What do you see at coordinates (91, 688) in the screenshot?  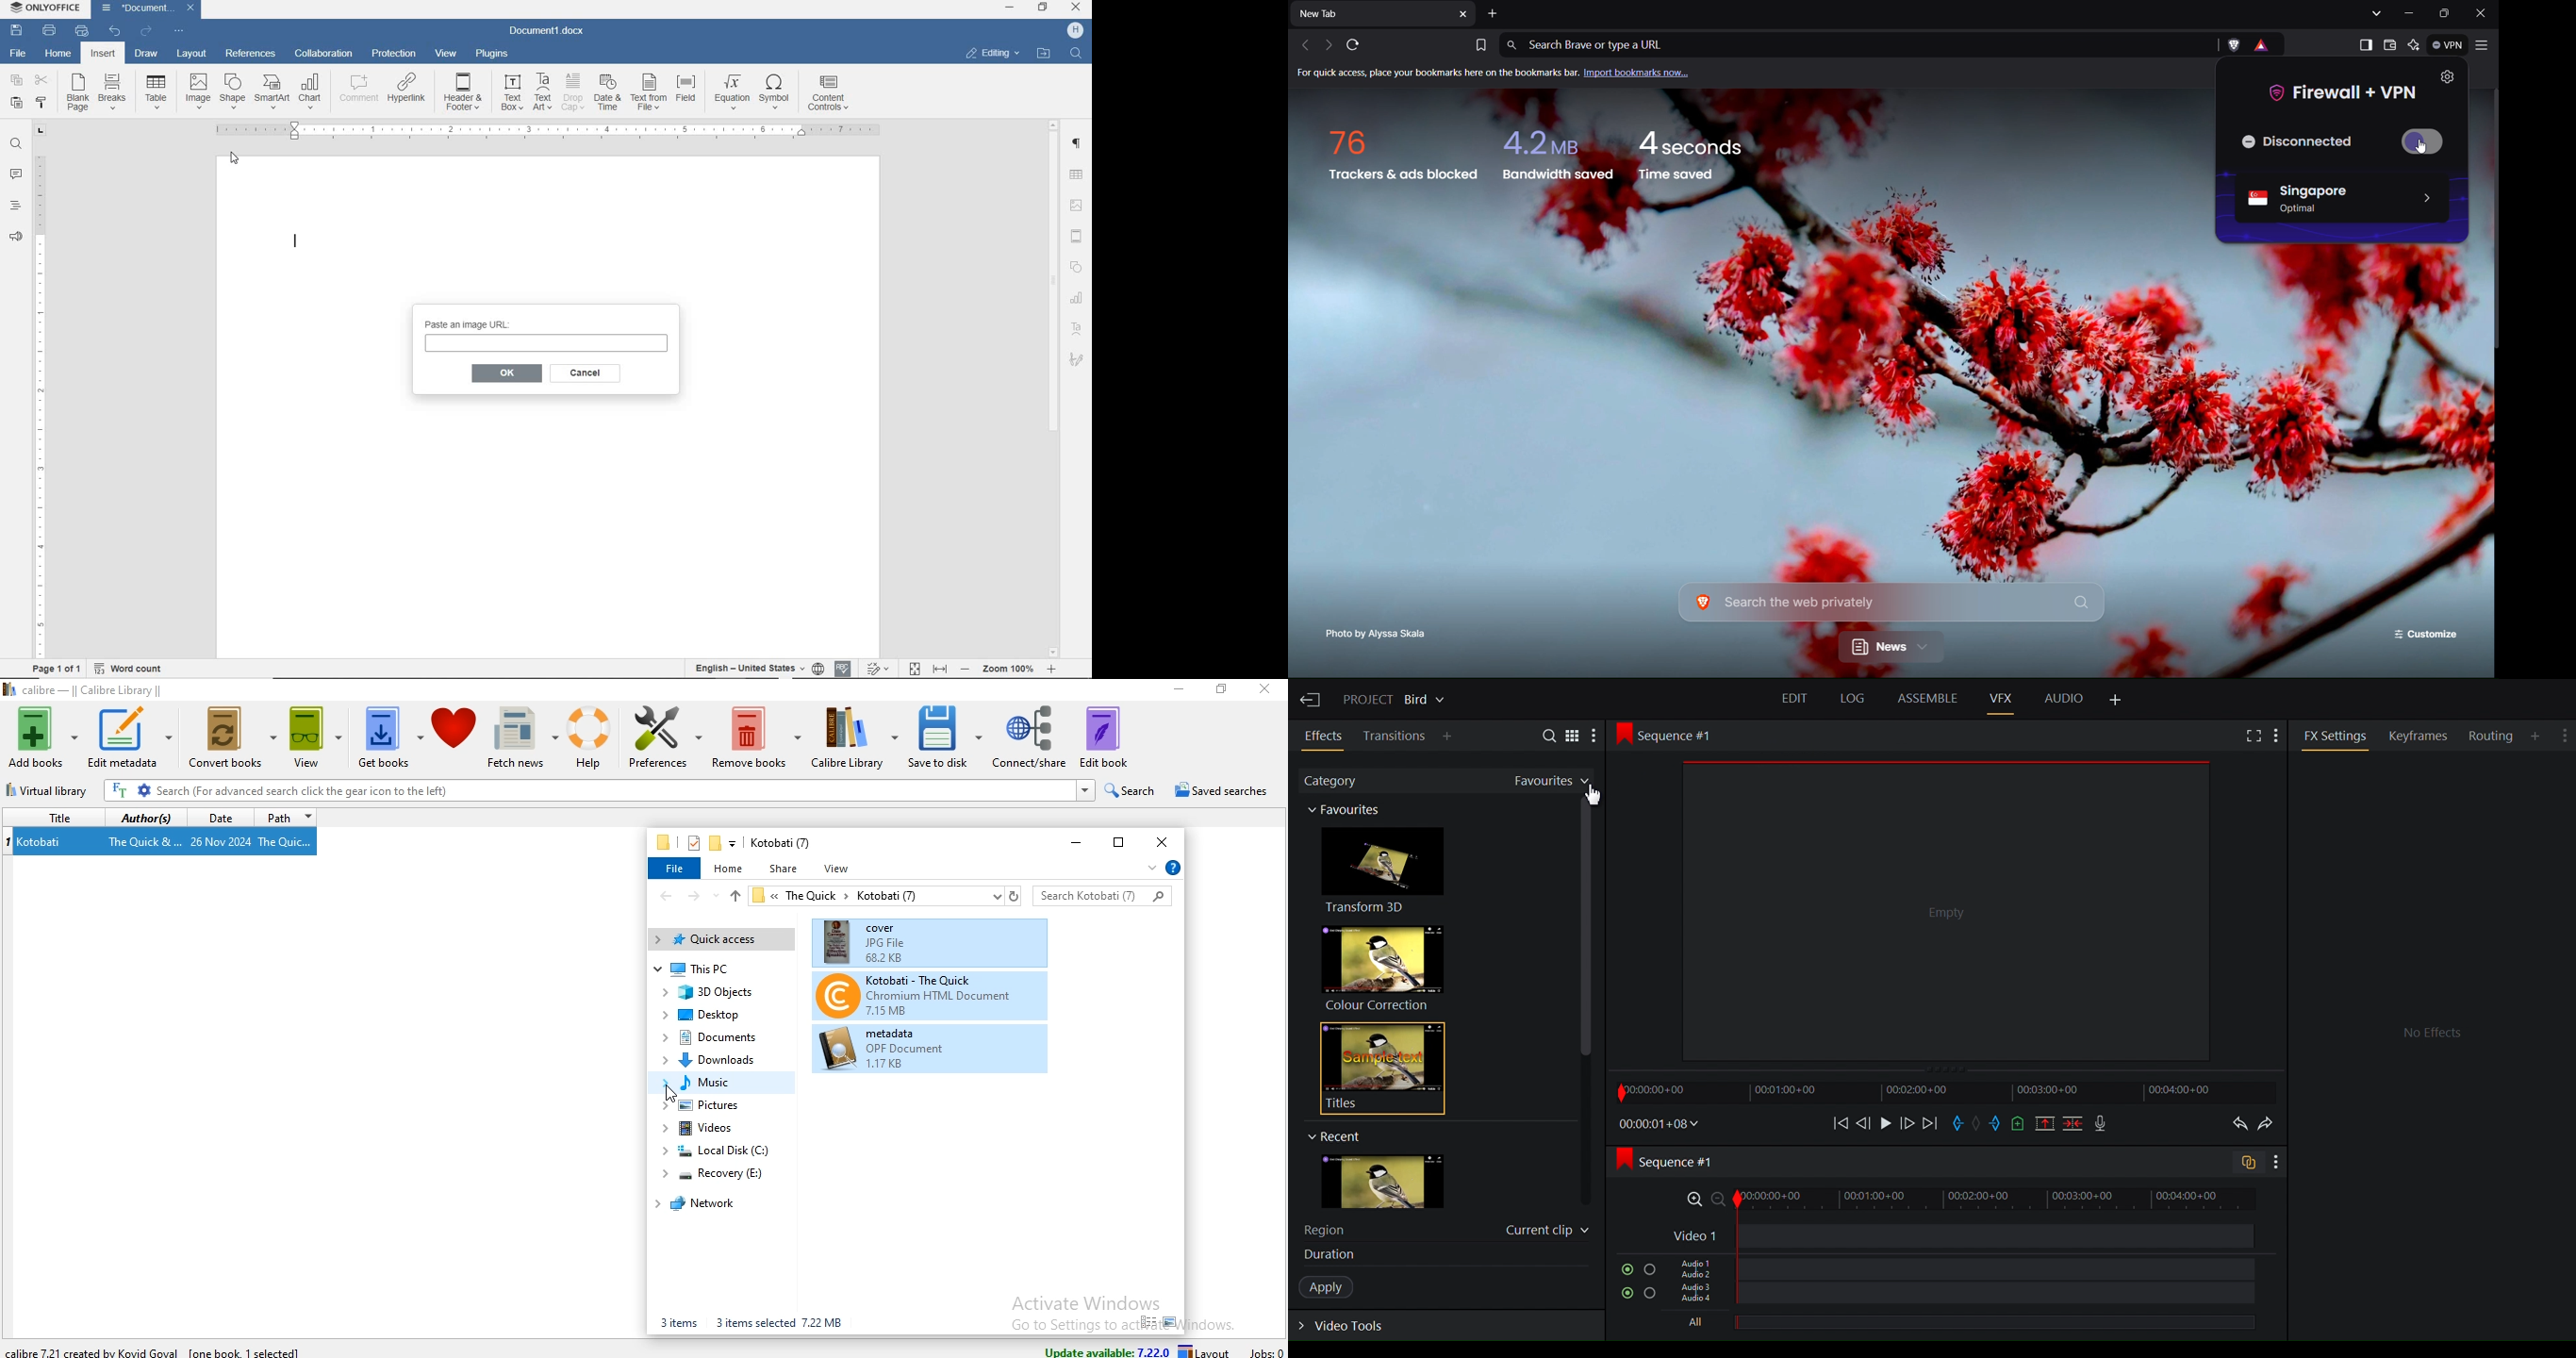 I see `calibre - || Calibre Library ||` at bounding box center [91, 688].